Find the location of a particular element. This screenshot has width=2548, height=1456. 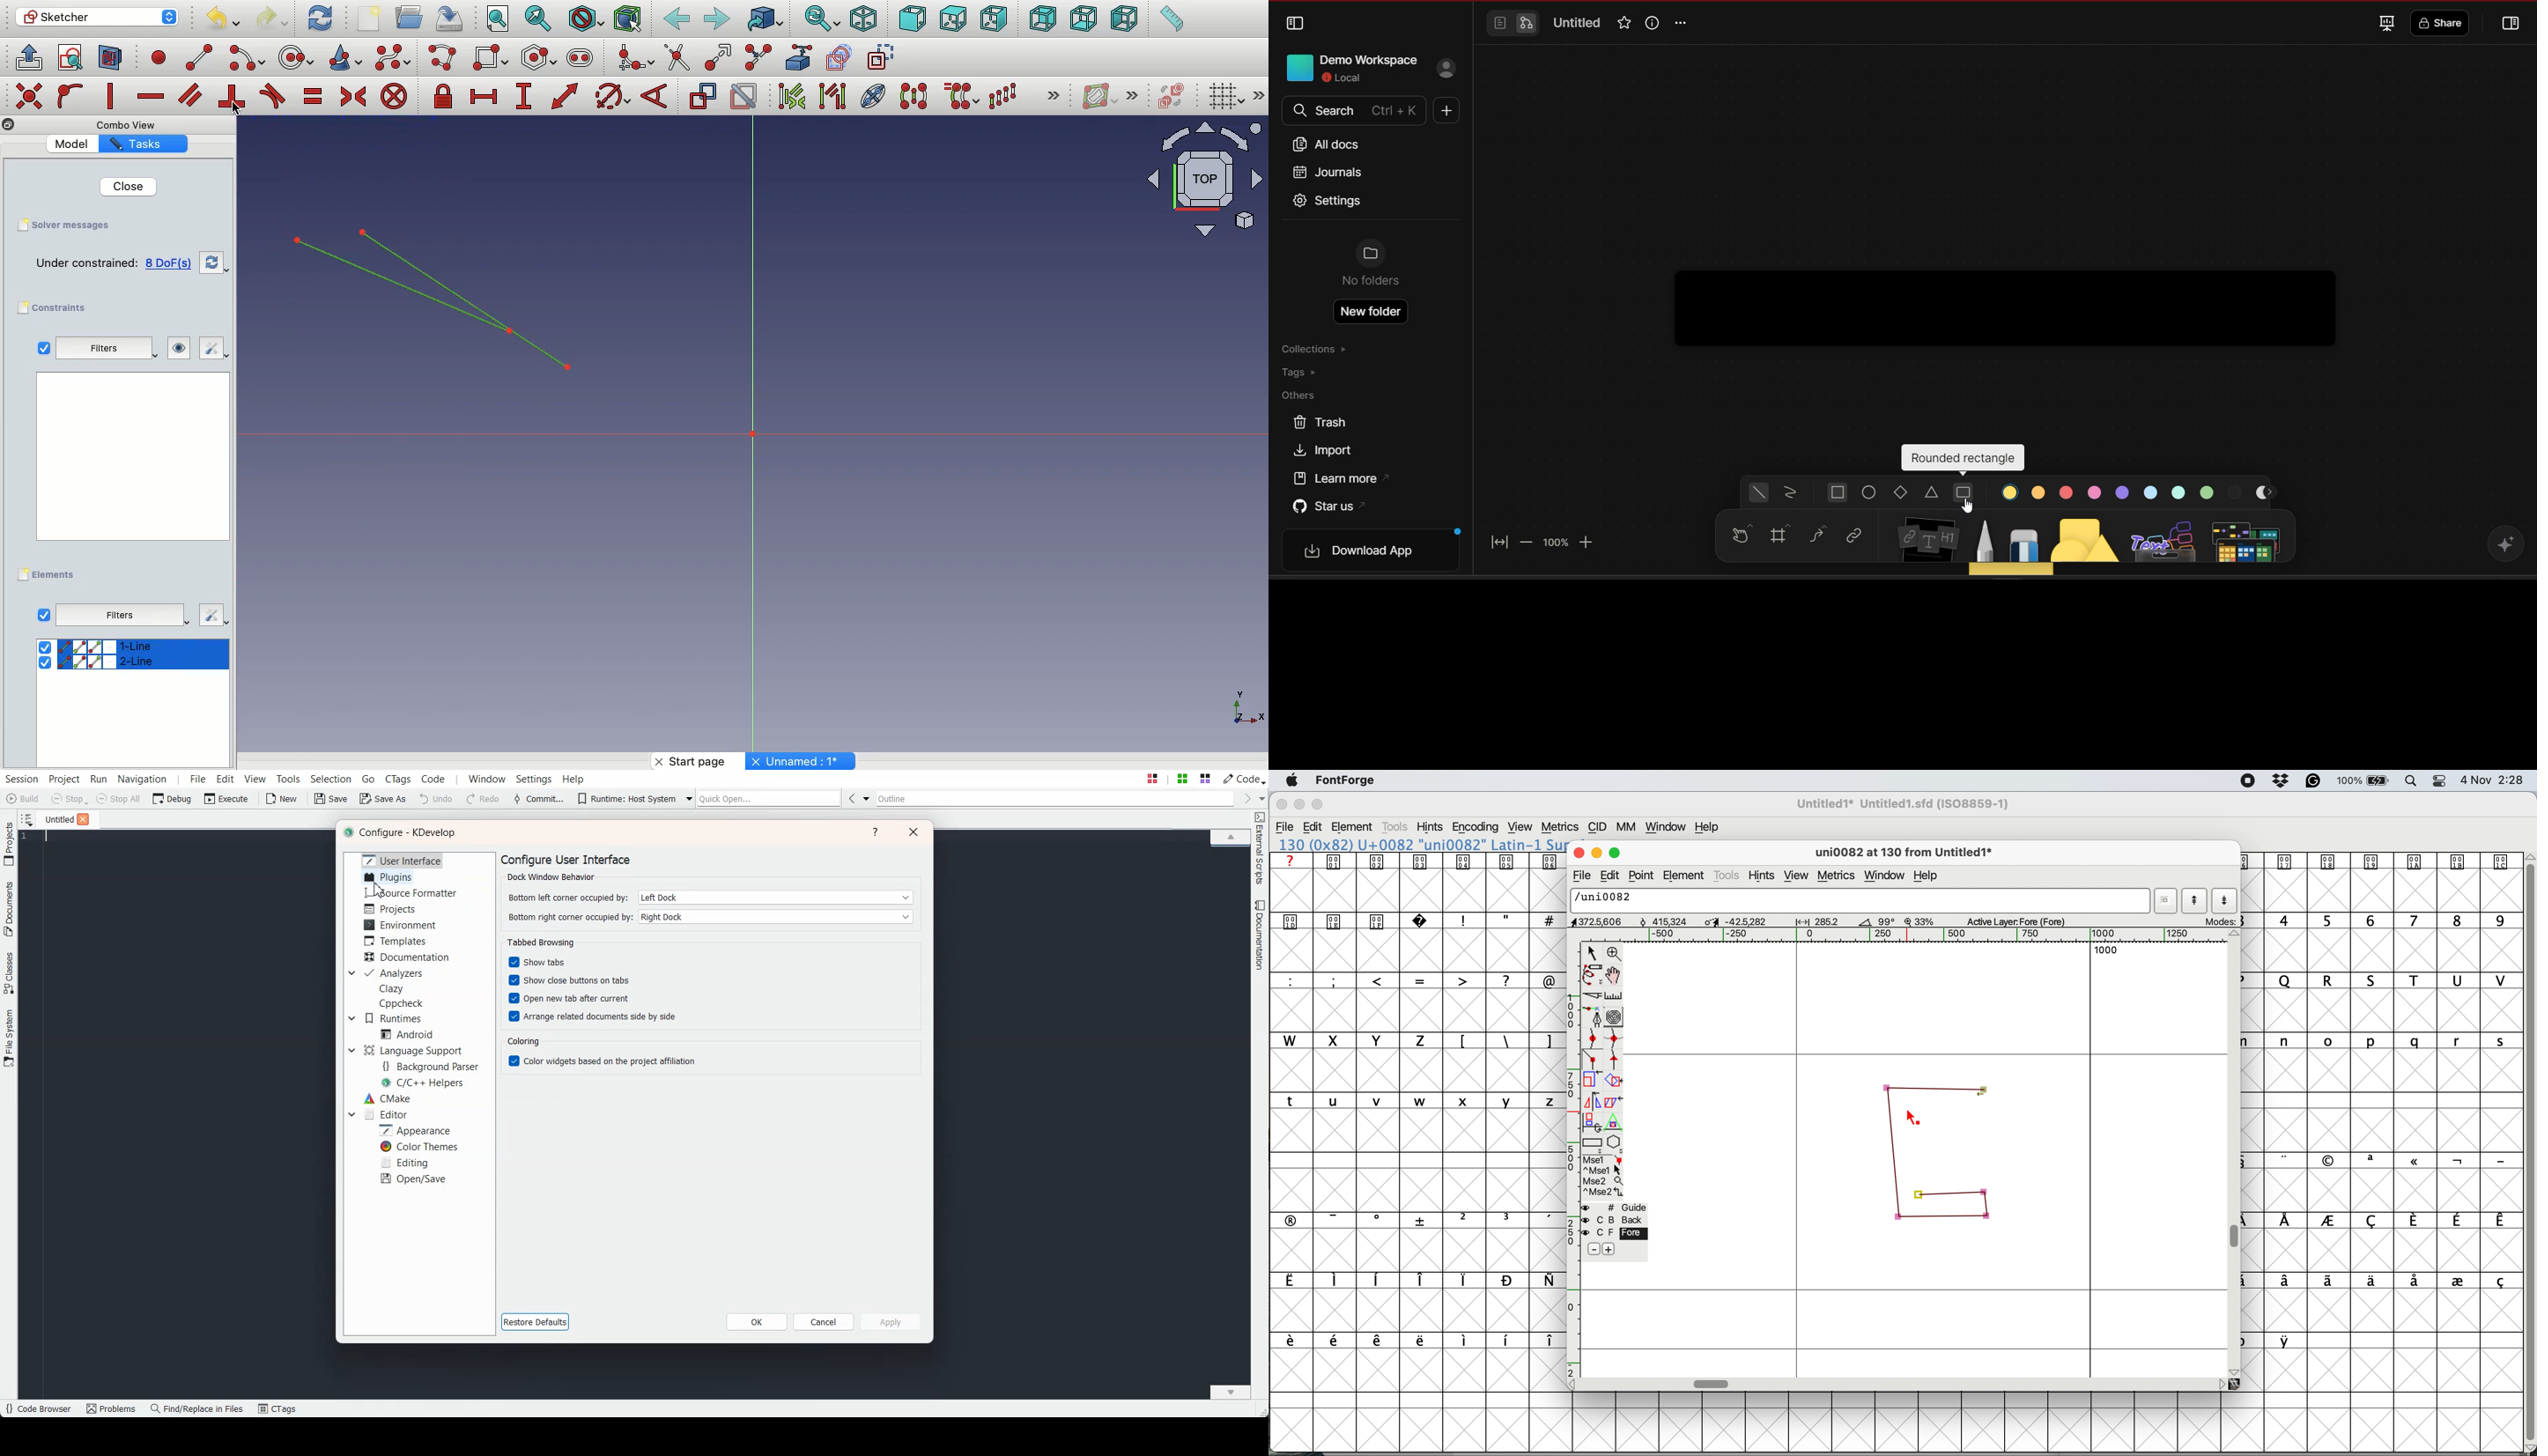

glyph name is located at coordinates (1858, 900).